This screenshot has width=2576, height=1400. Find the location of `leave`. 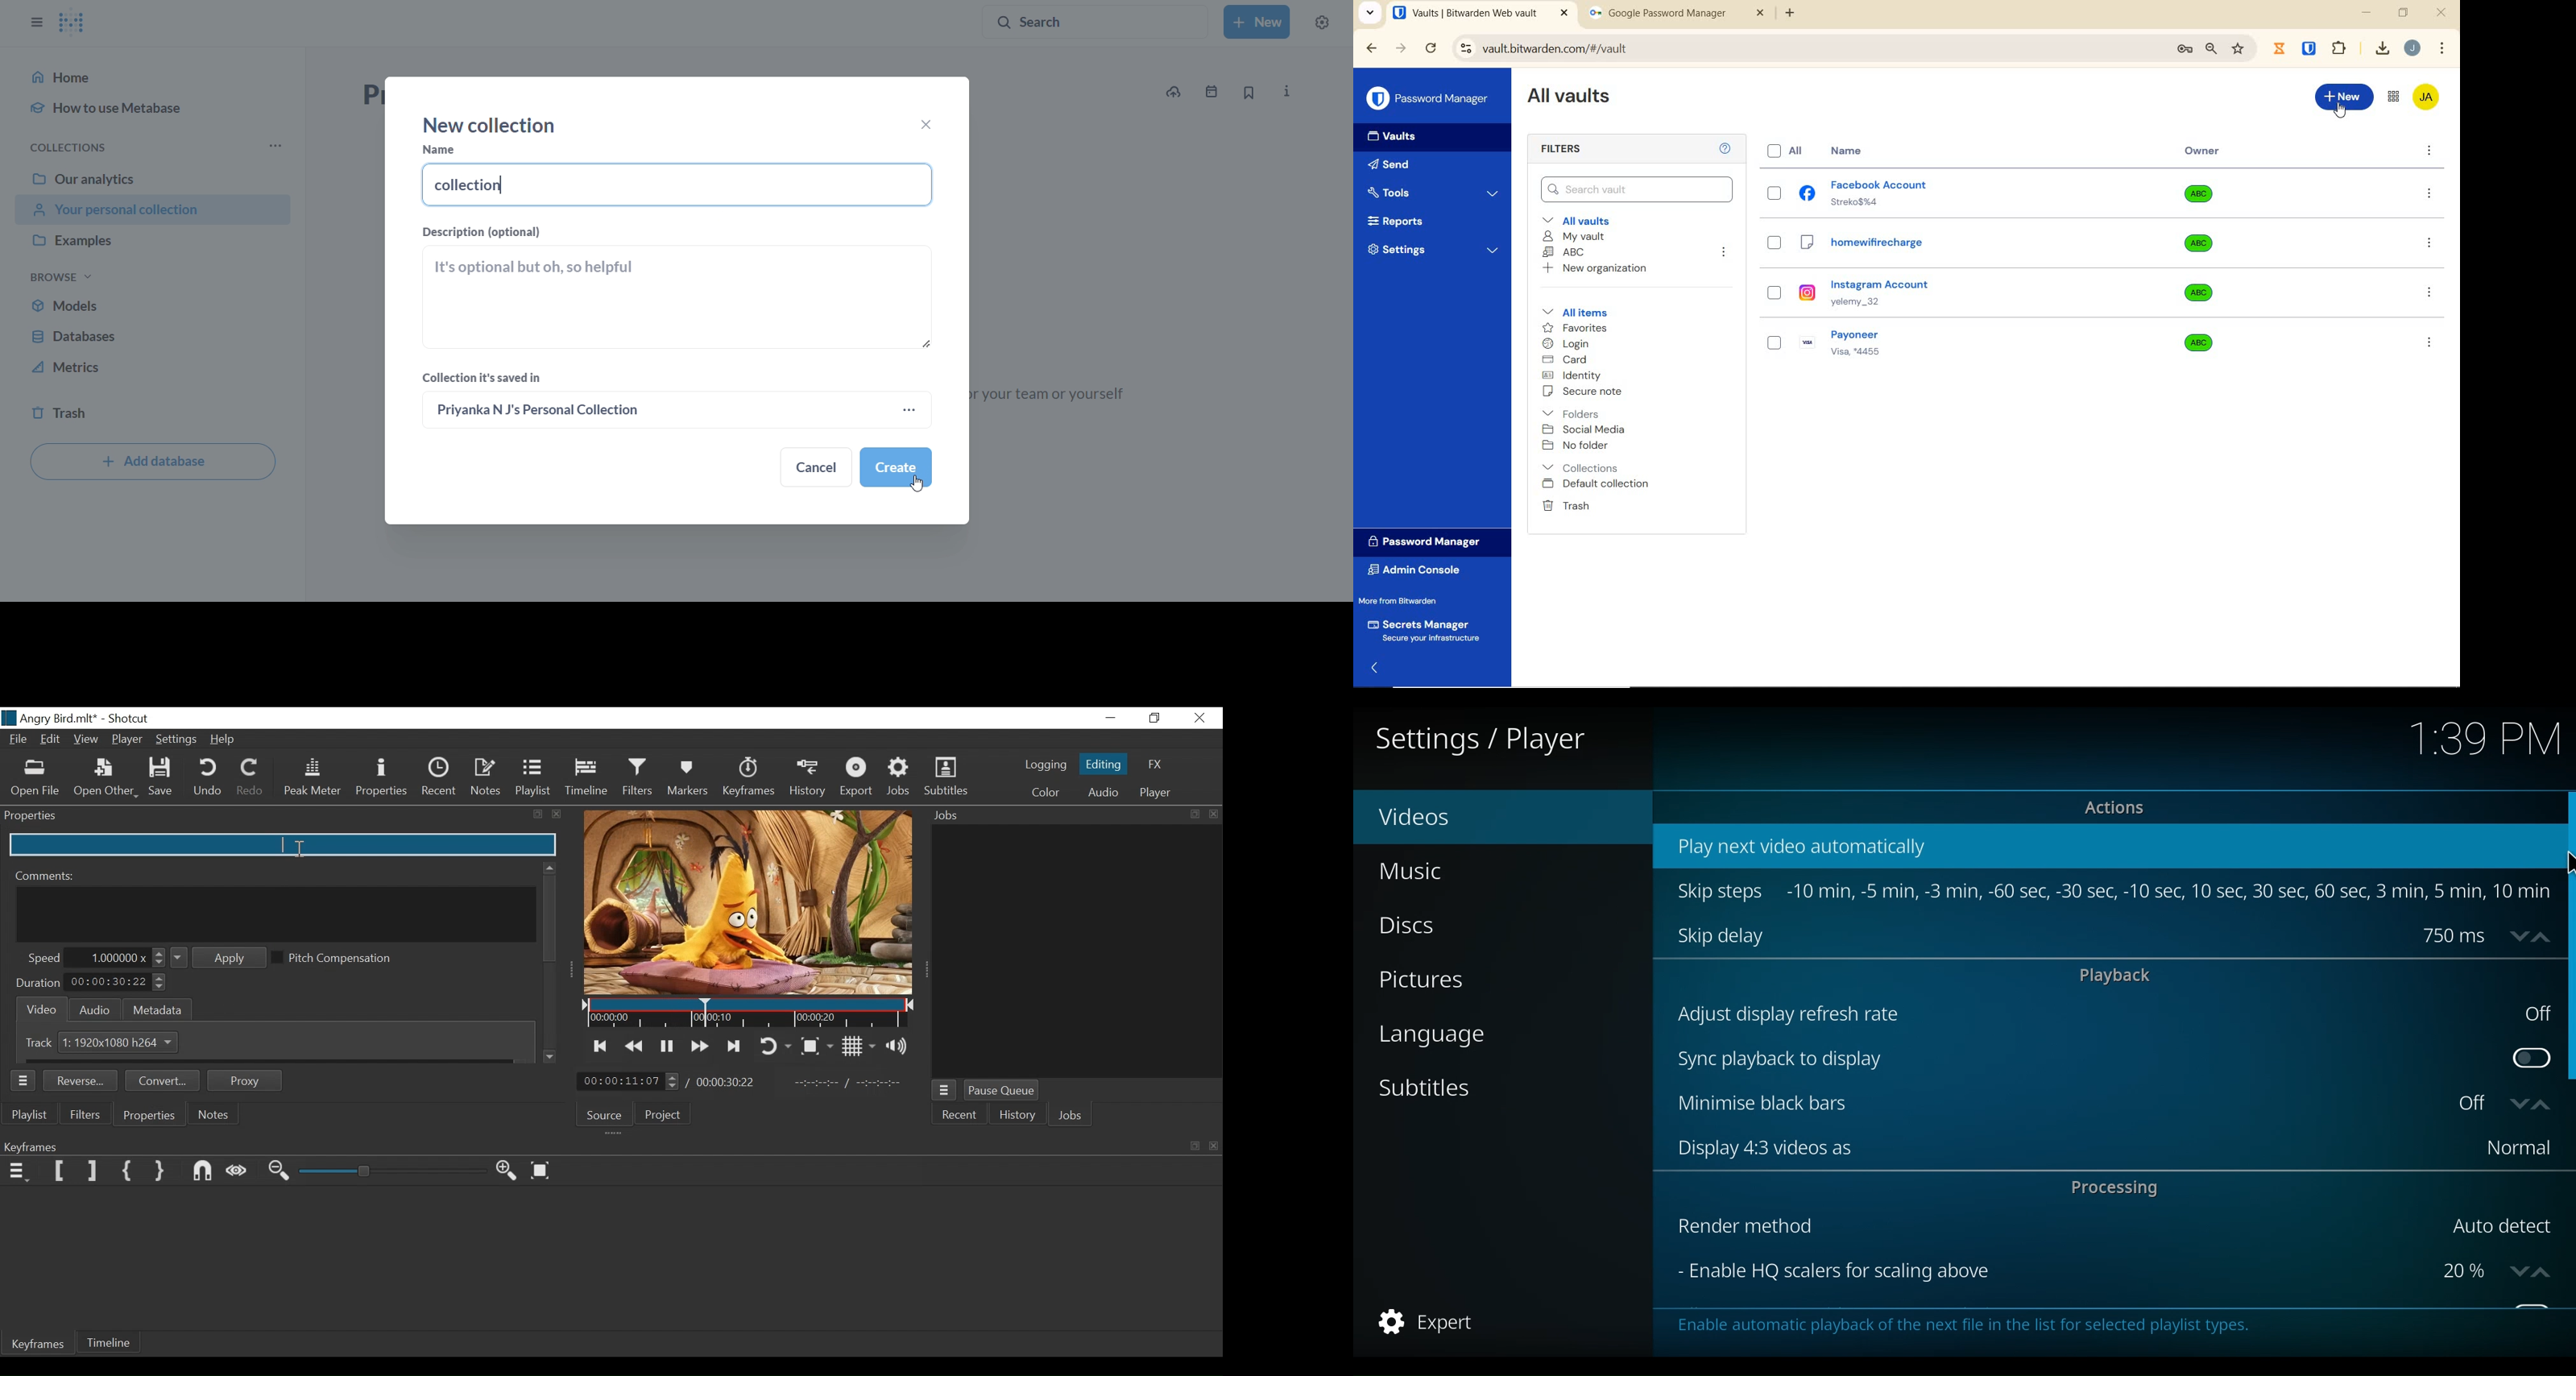

leave is located at coordinates (1723, 253).